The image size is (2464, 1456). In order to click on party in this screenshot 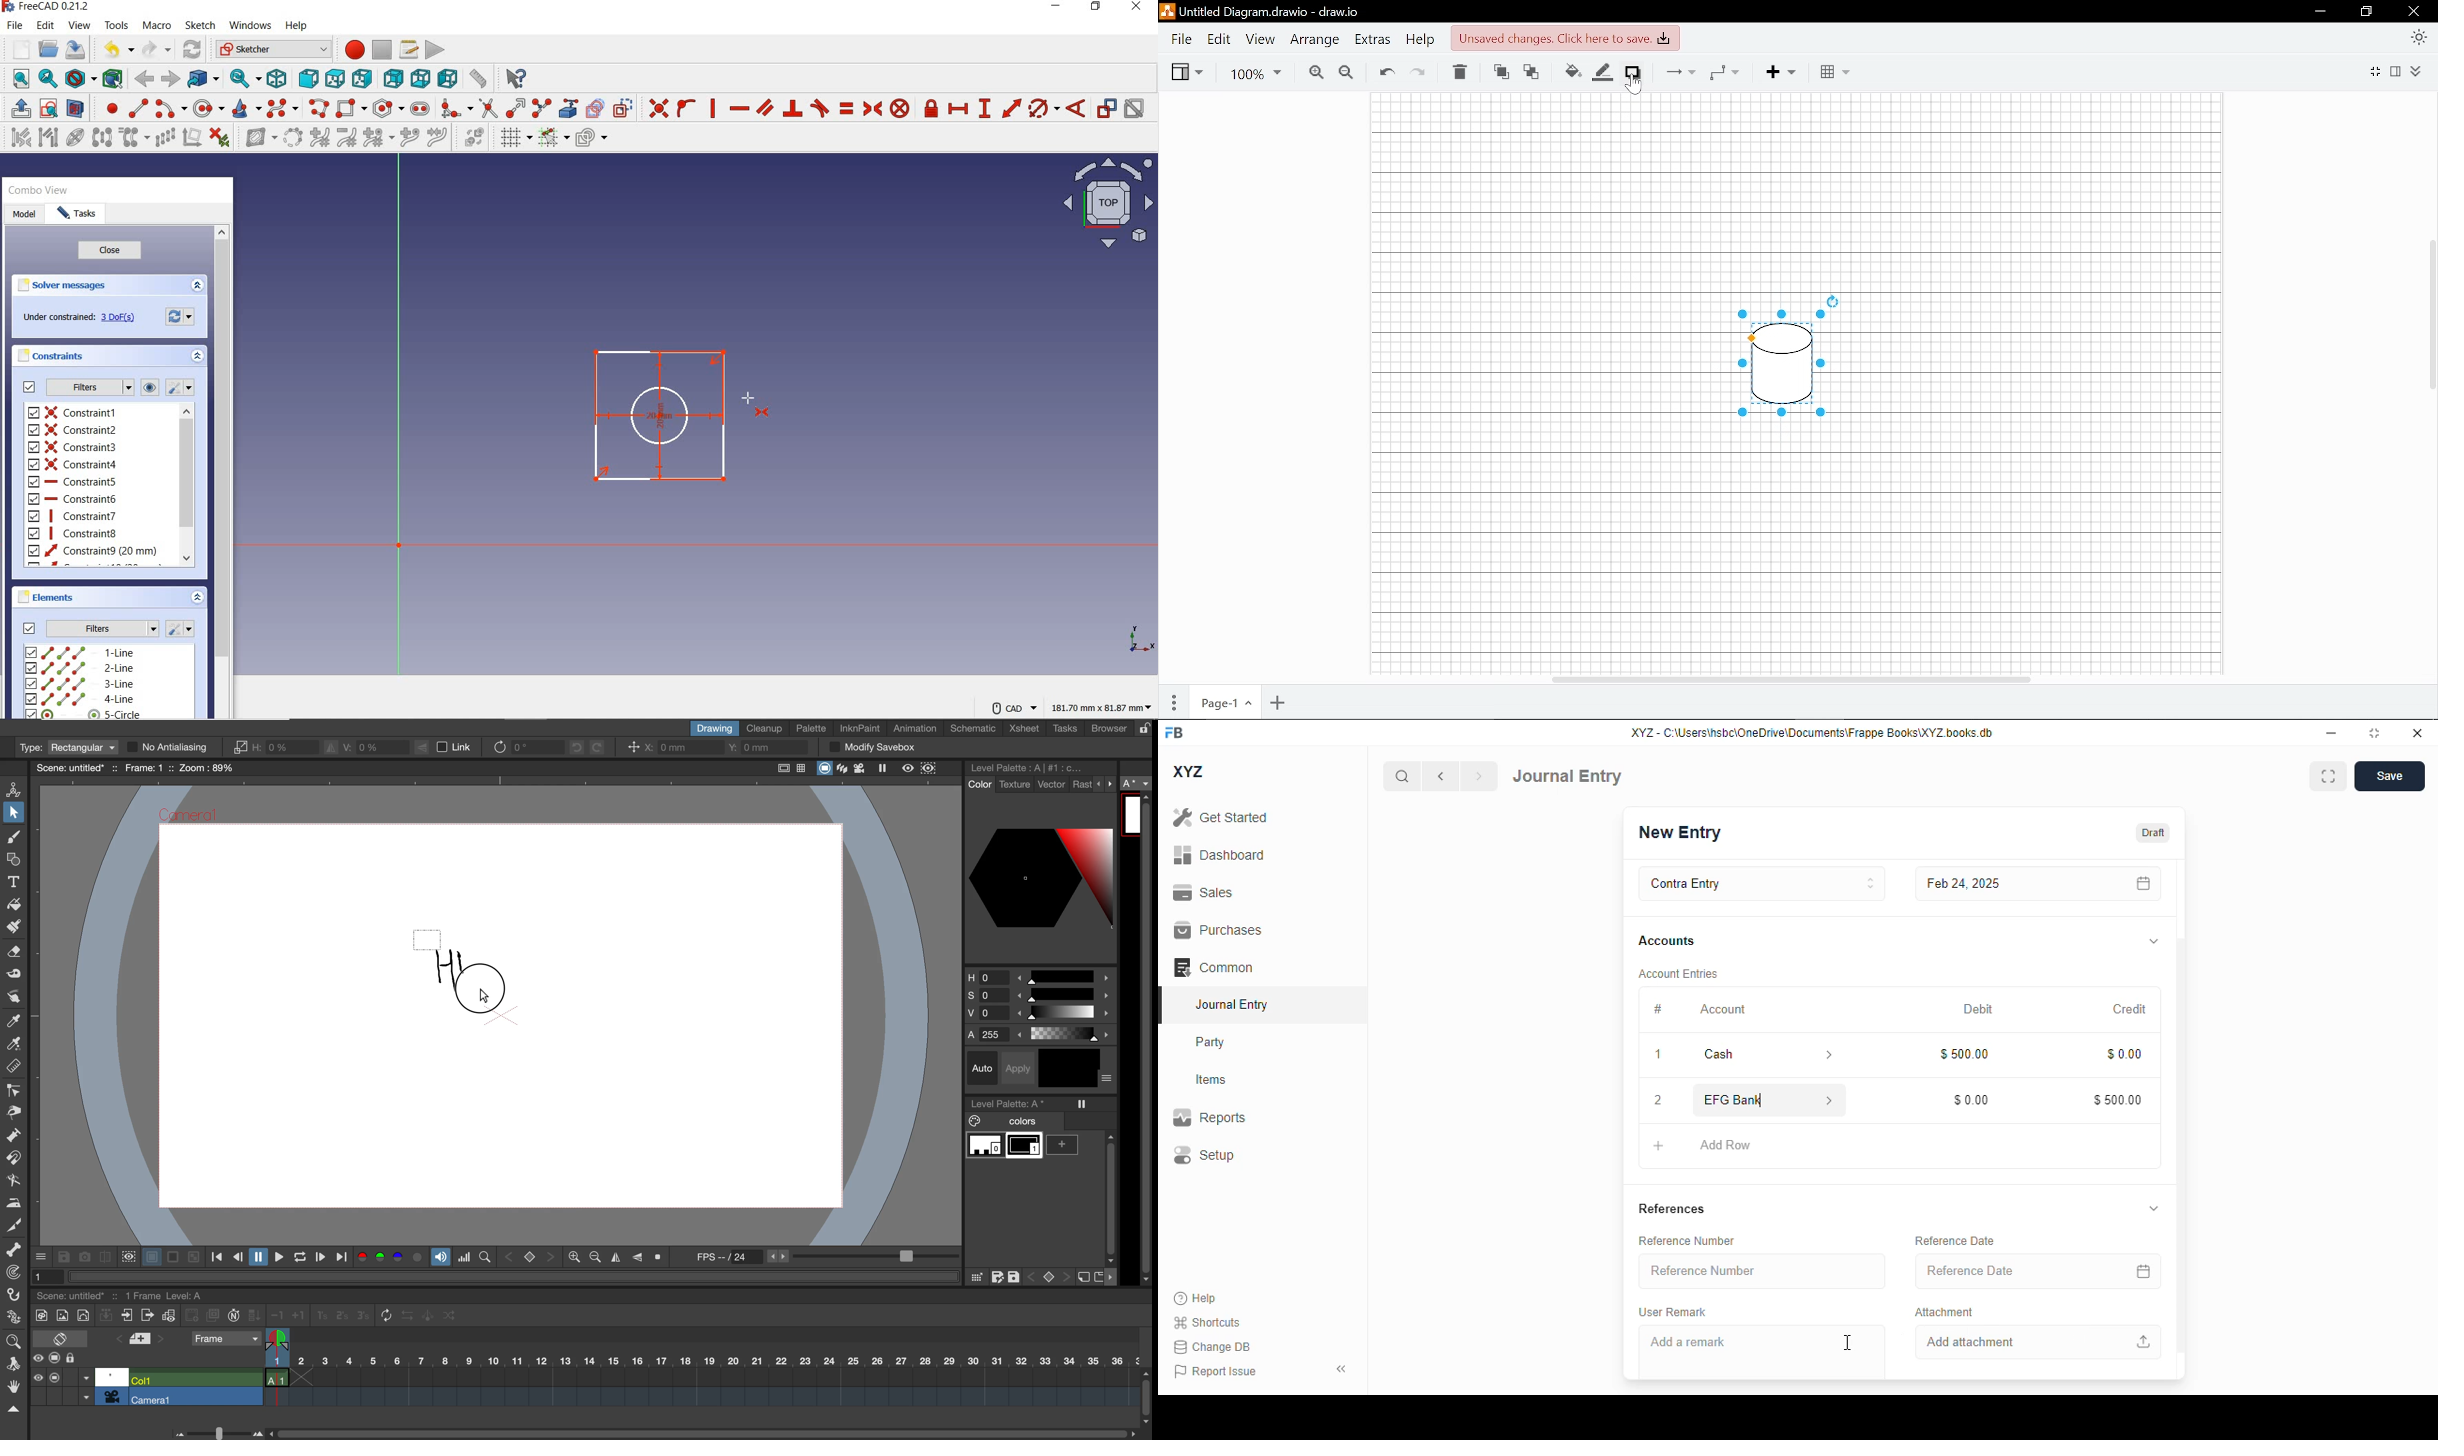, I will do `click(1212, 1043)`.